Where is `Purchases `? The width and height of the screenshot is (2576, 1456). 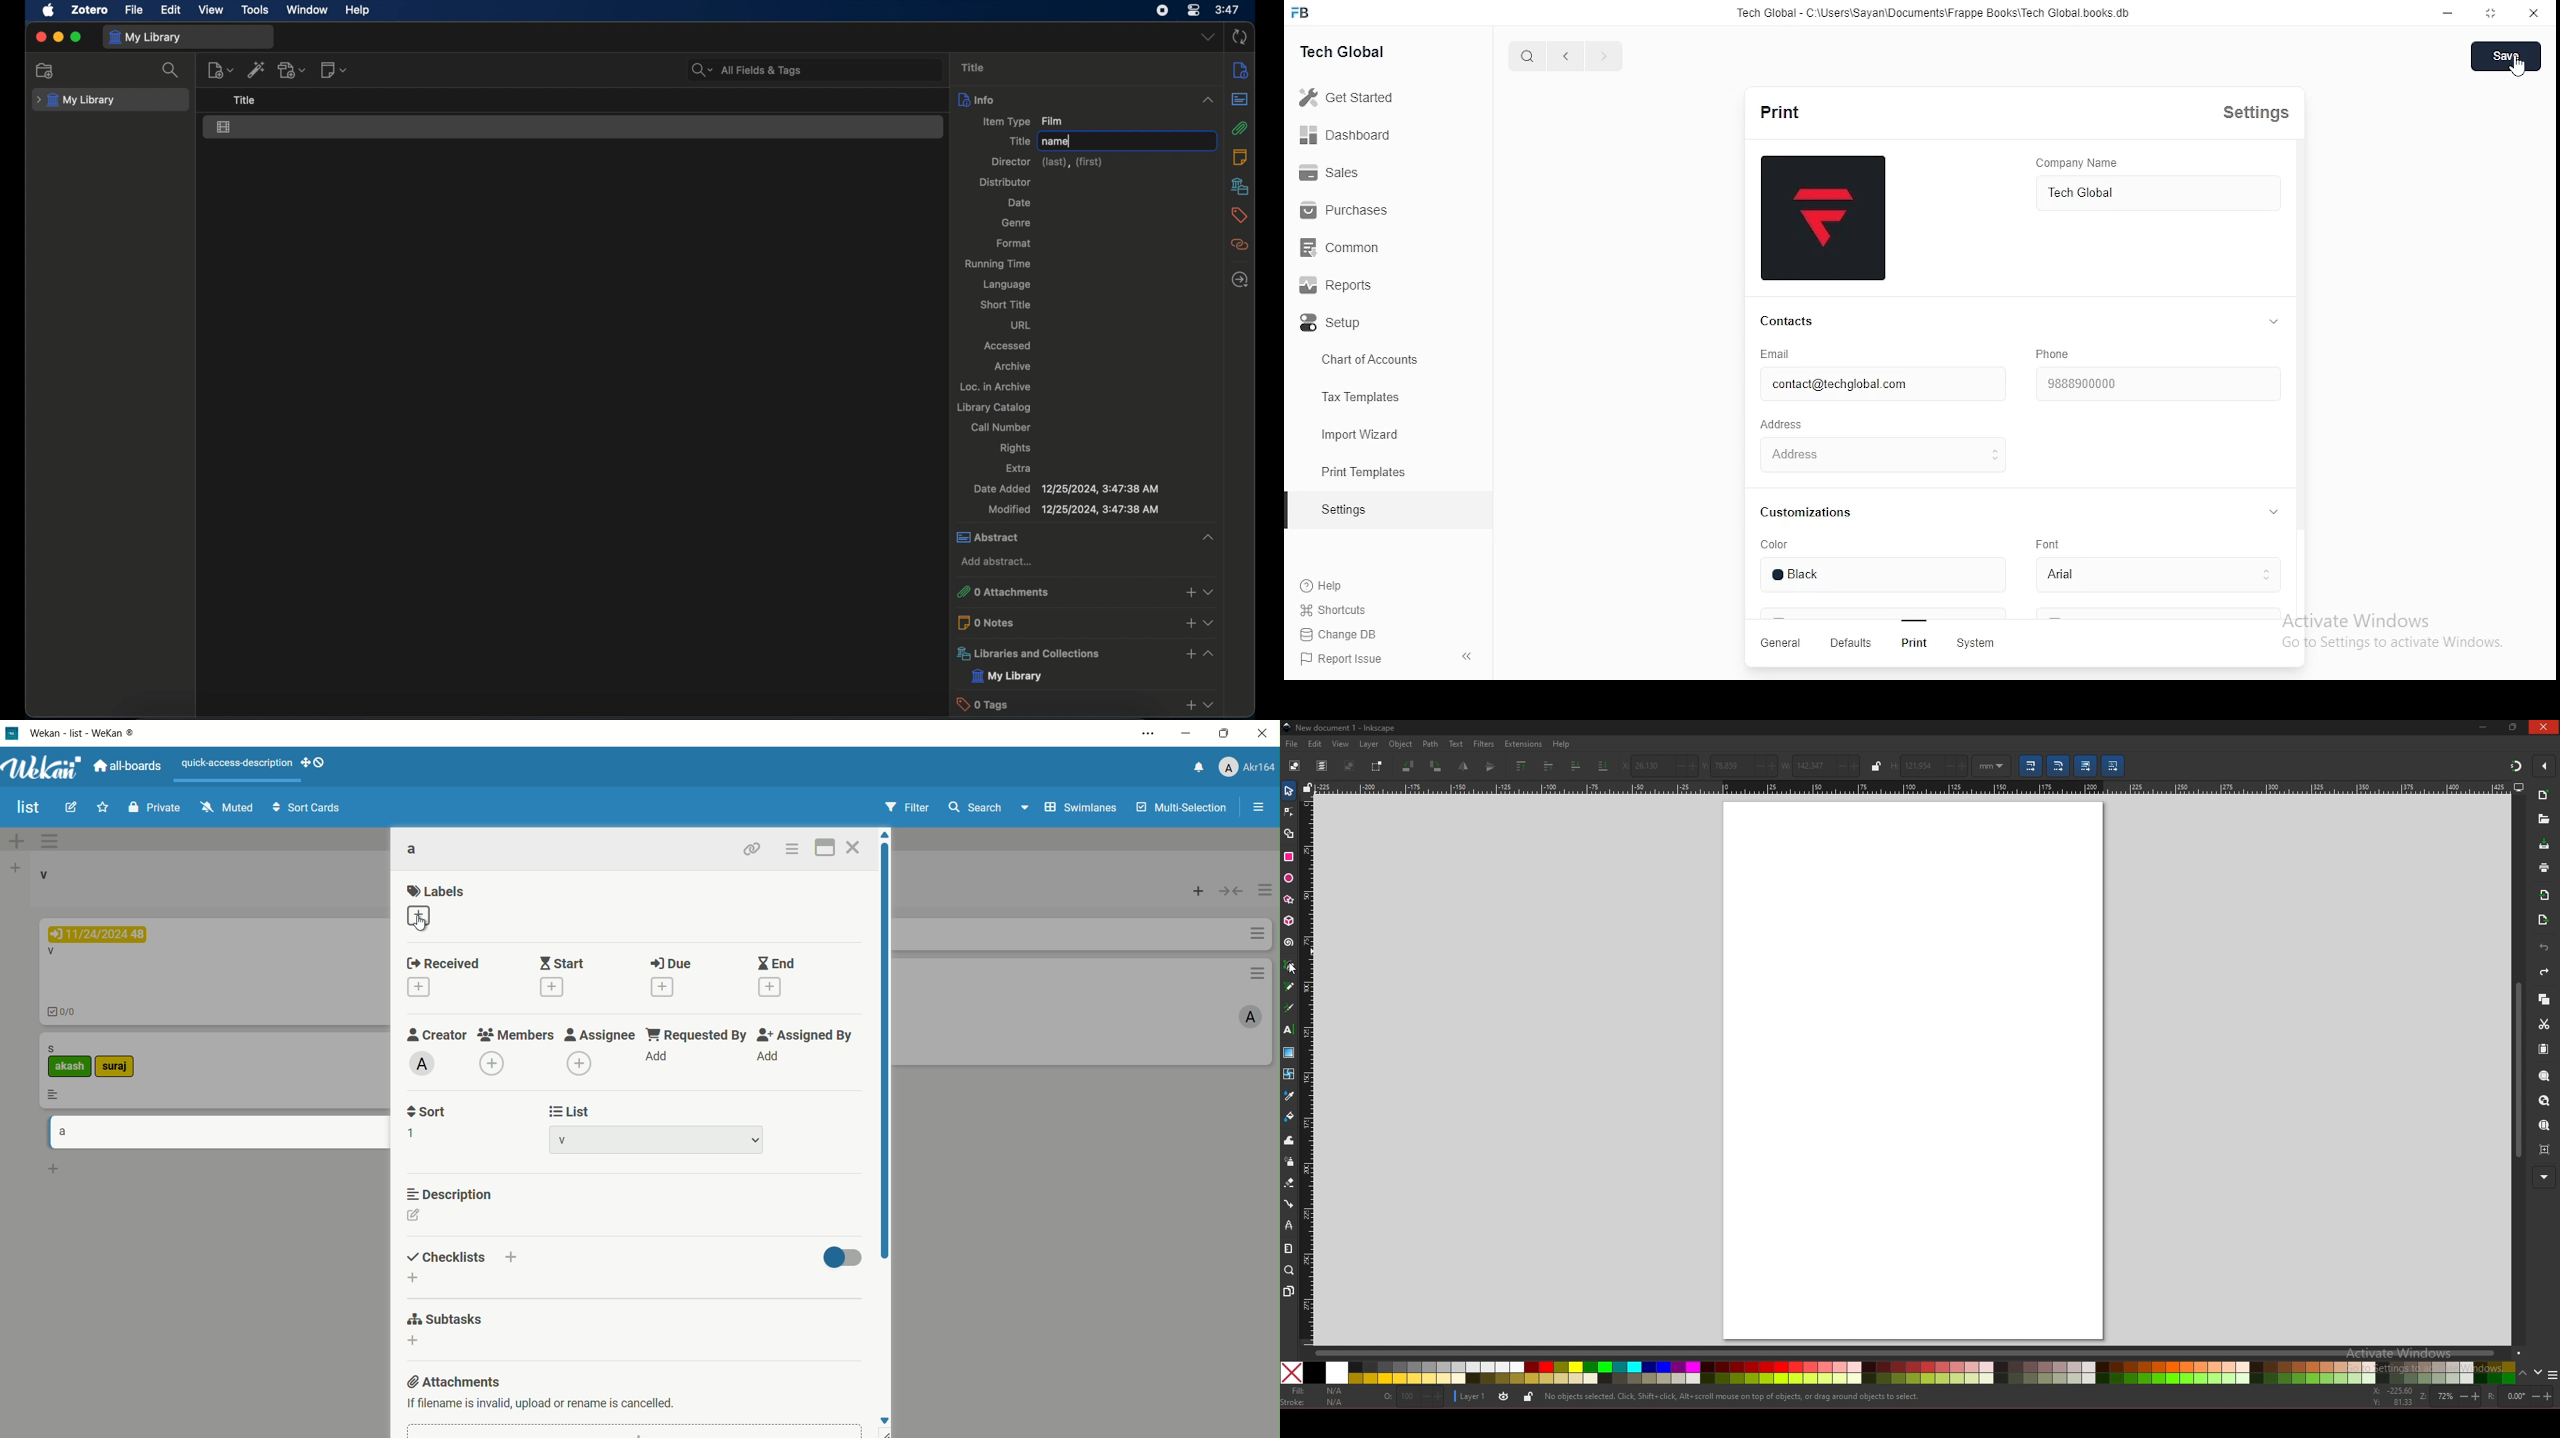
Purchases  is located at coordinates (1360, 214).